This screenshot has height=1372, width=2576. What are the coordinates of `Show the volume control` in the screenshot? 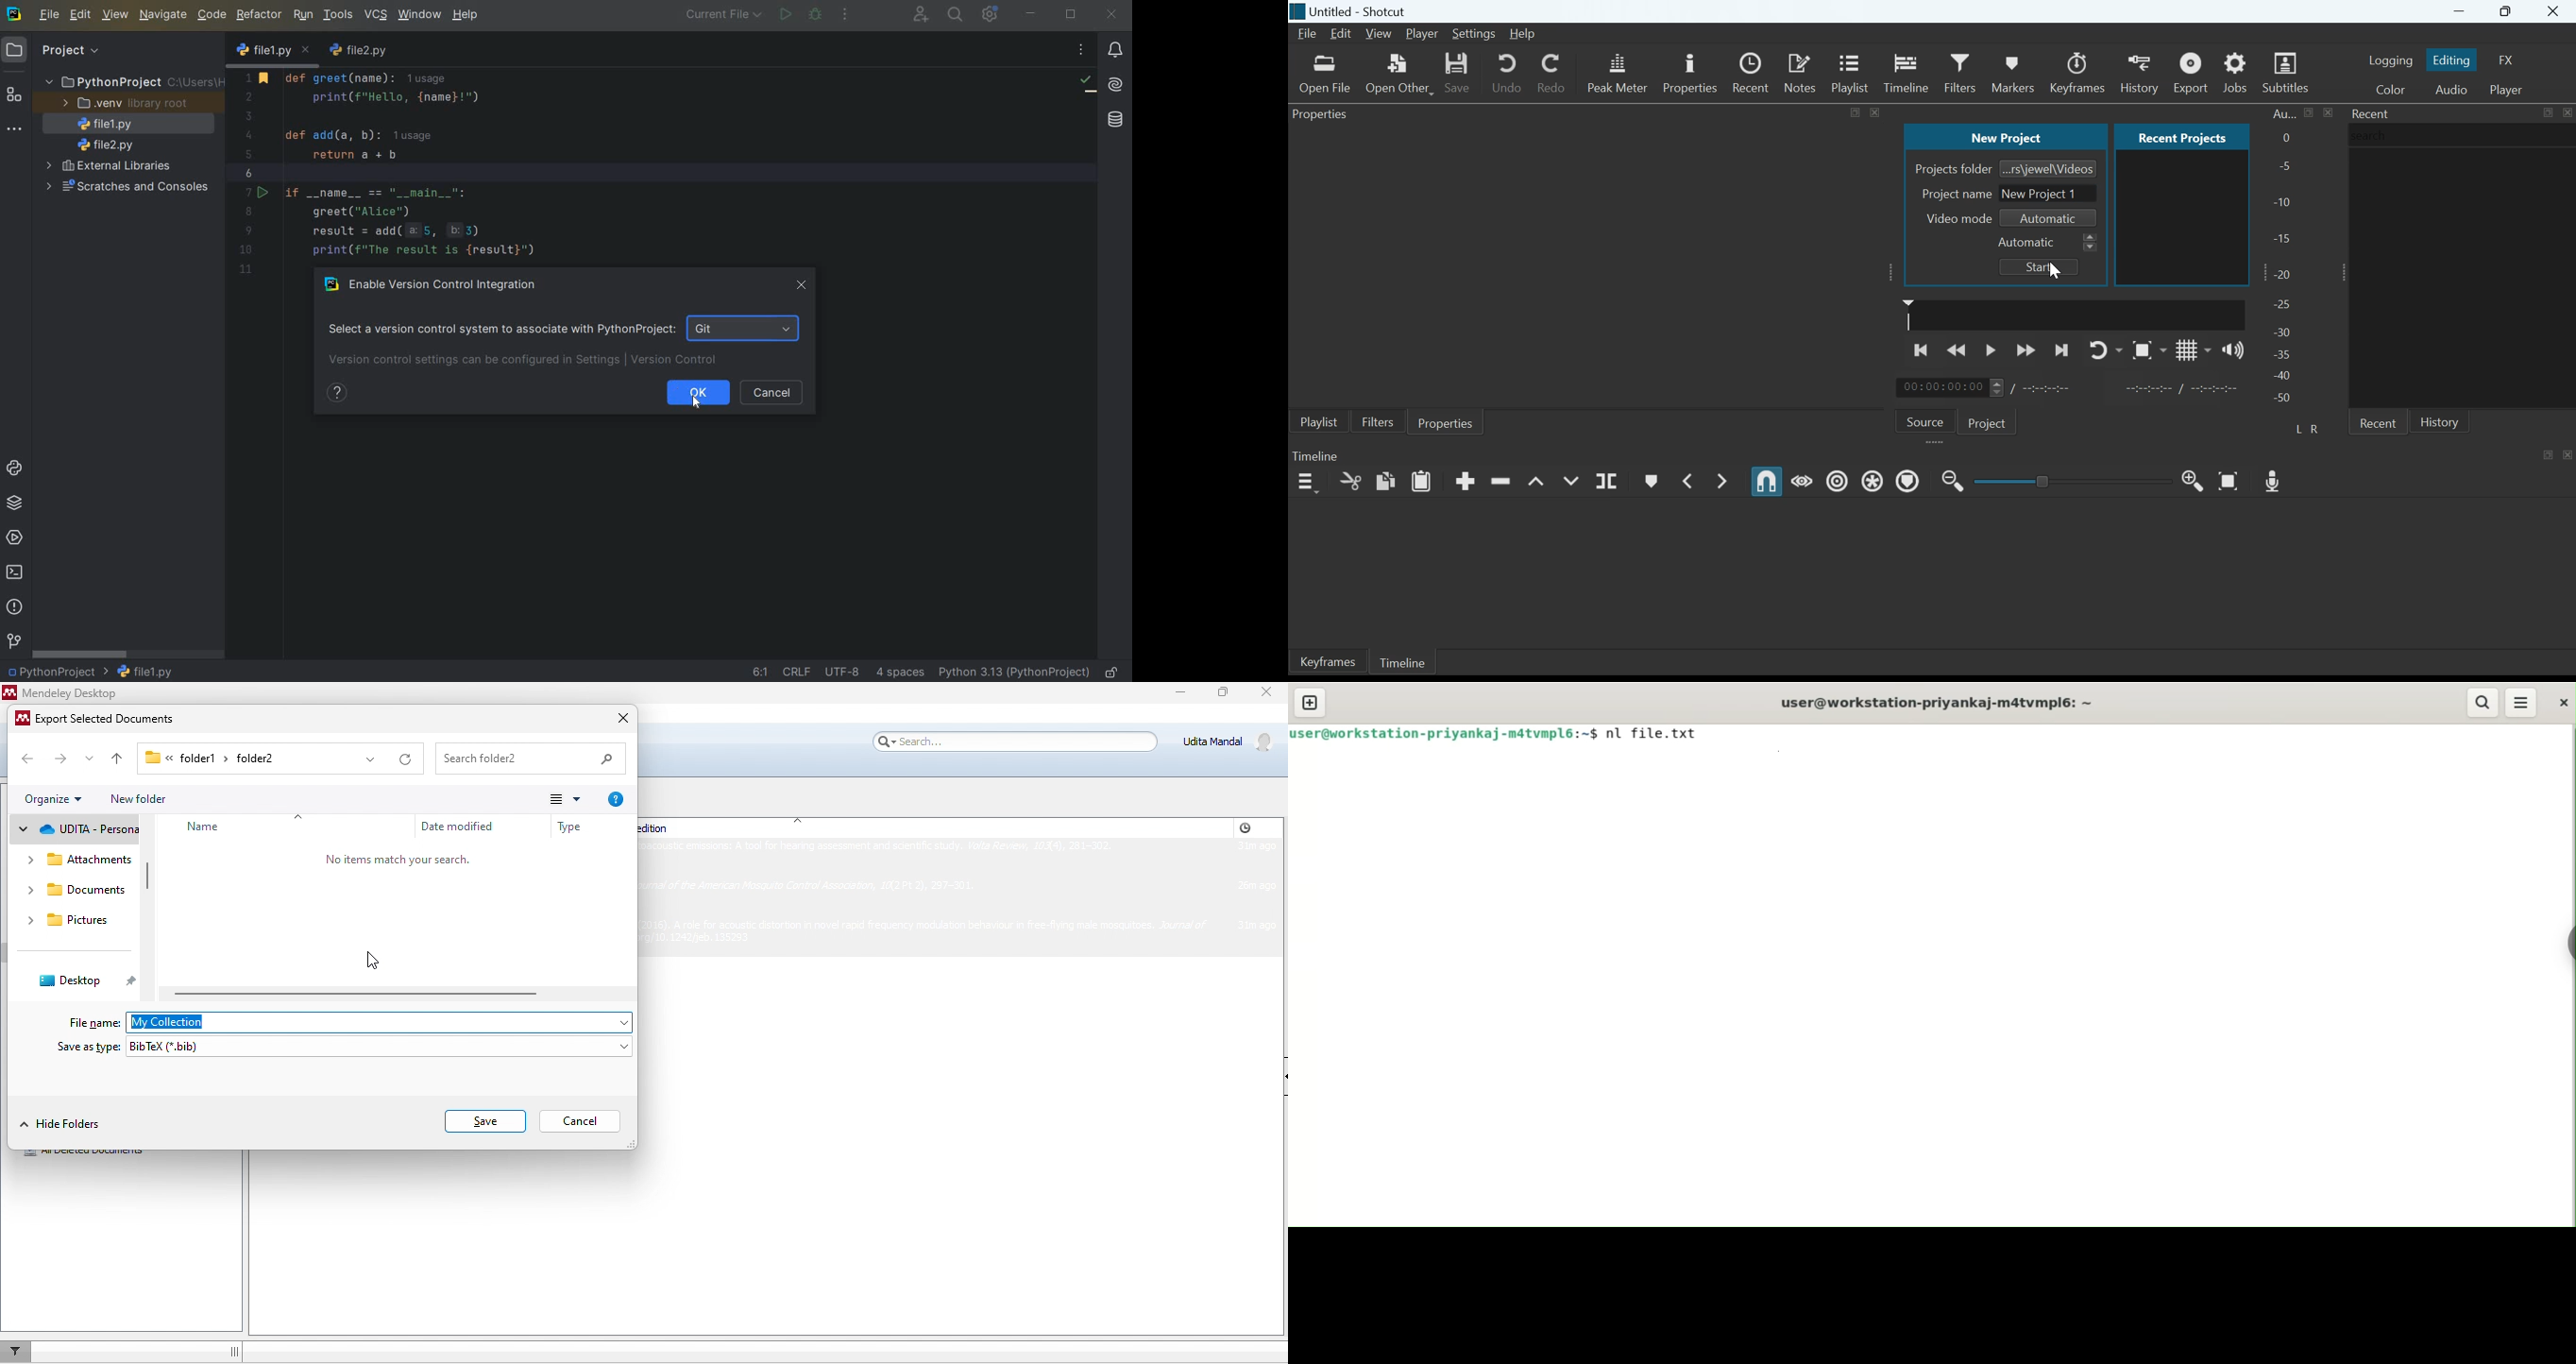 It's located at (2233, 349).